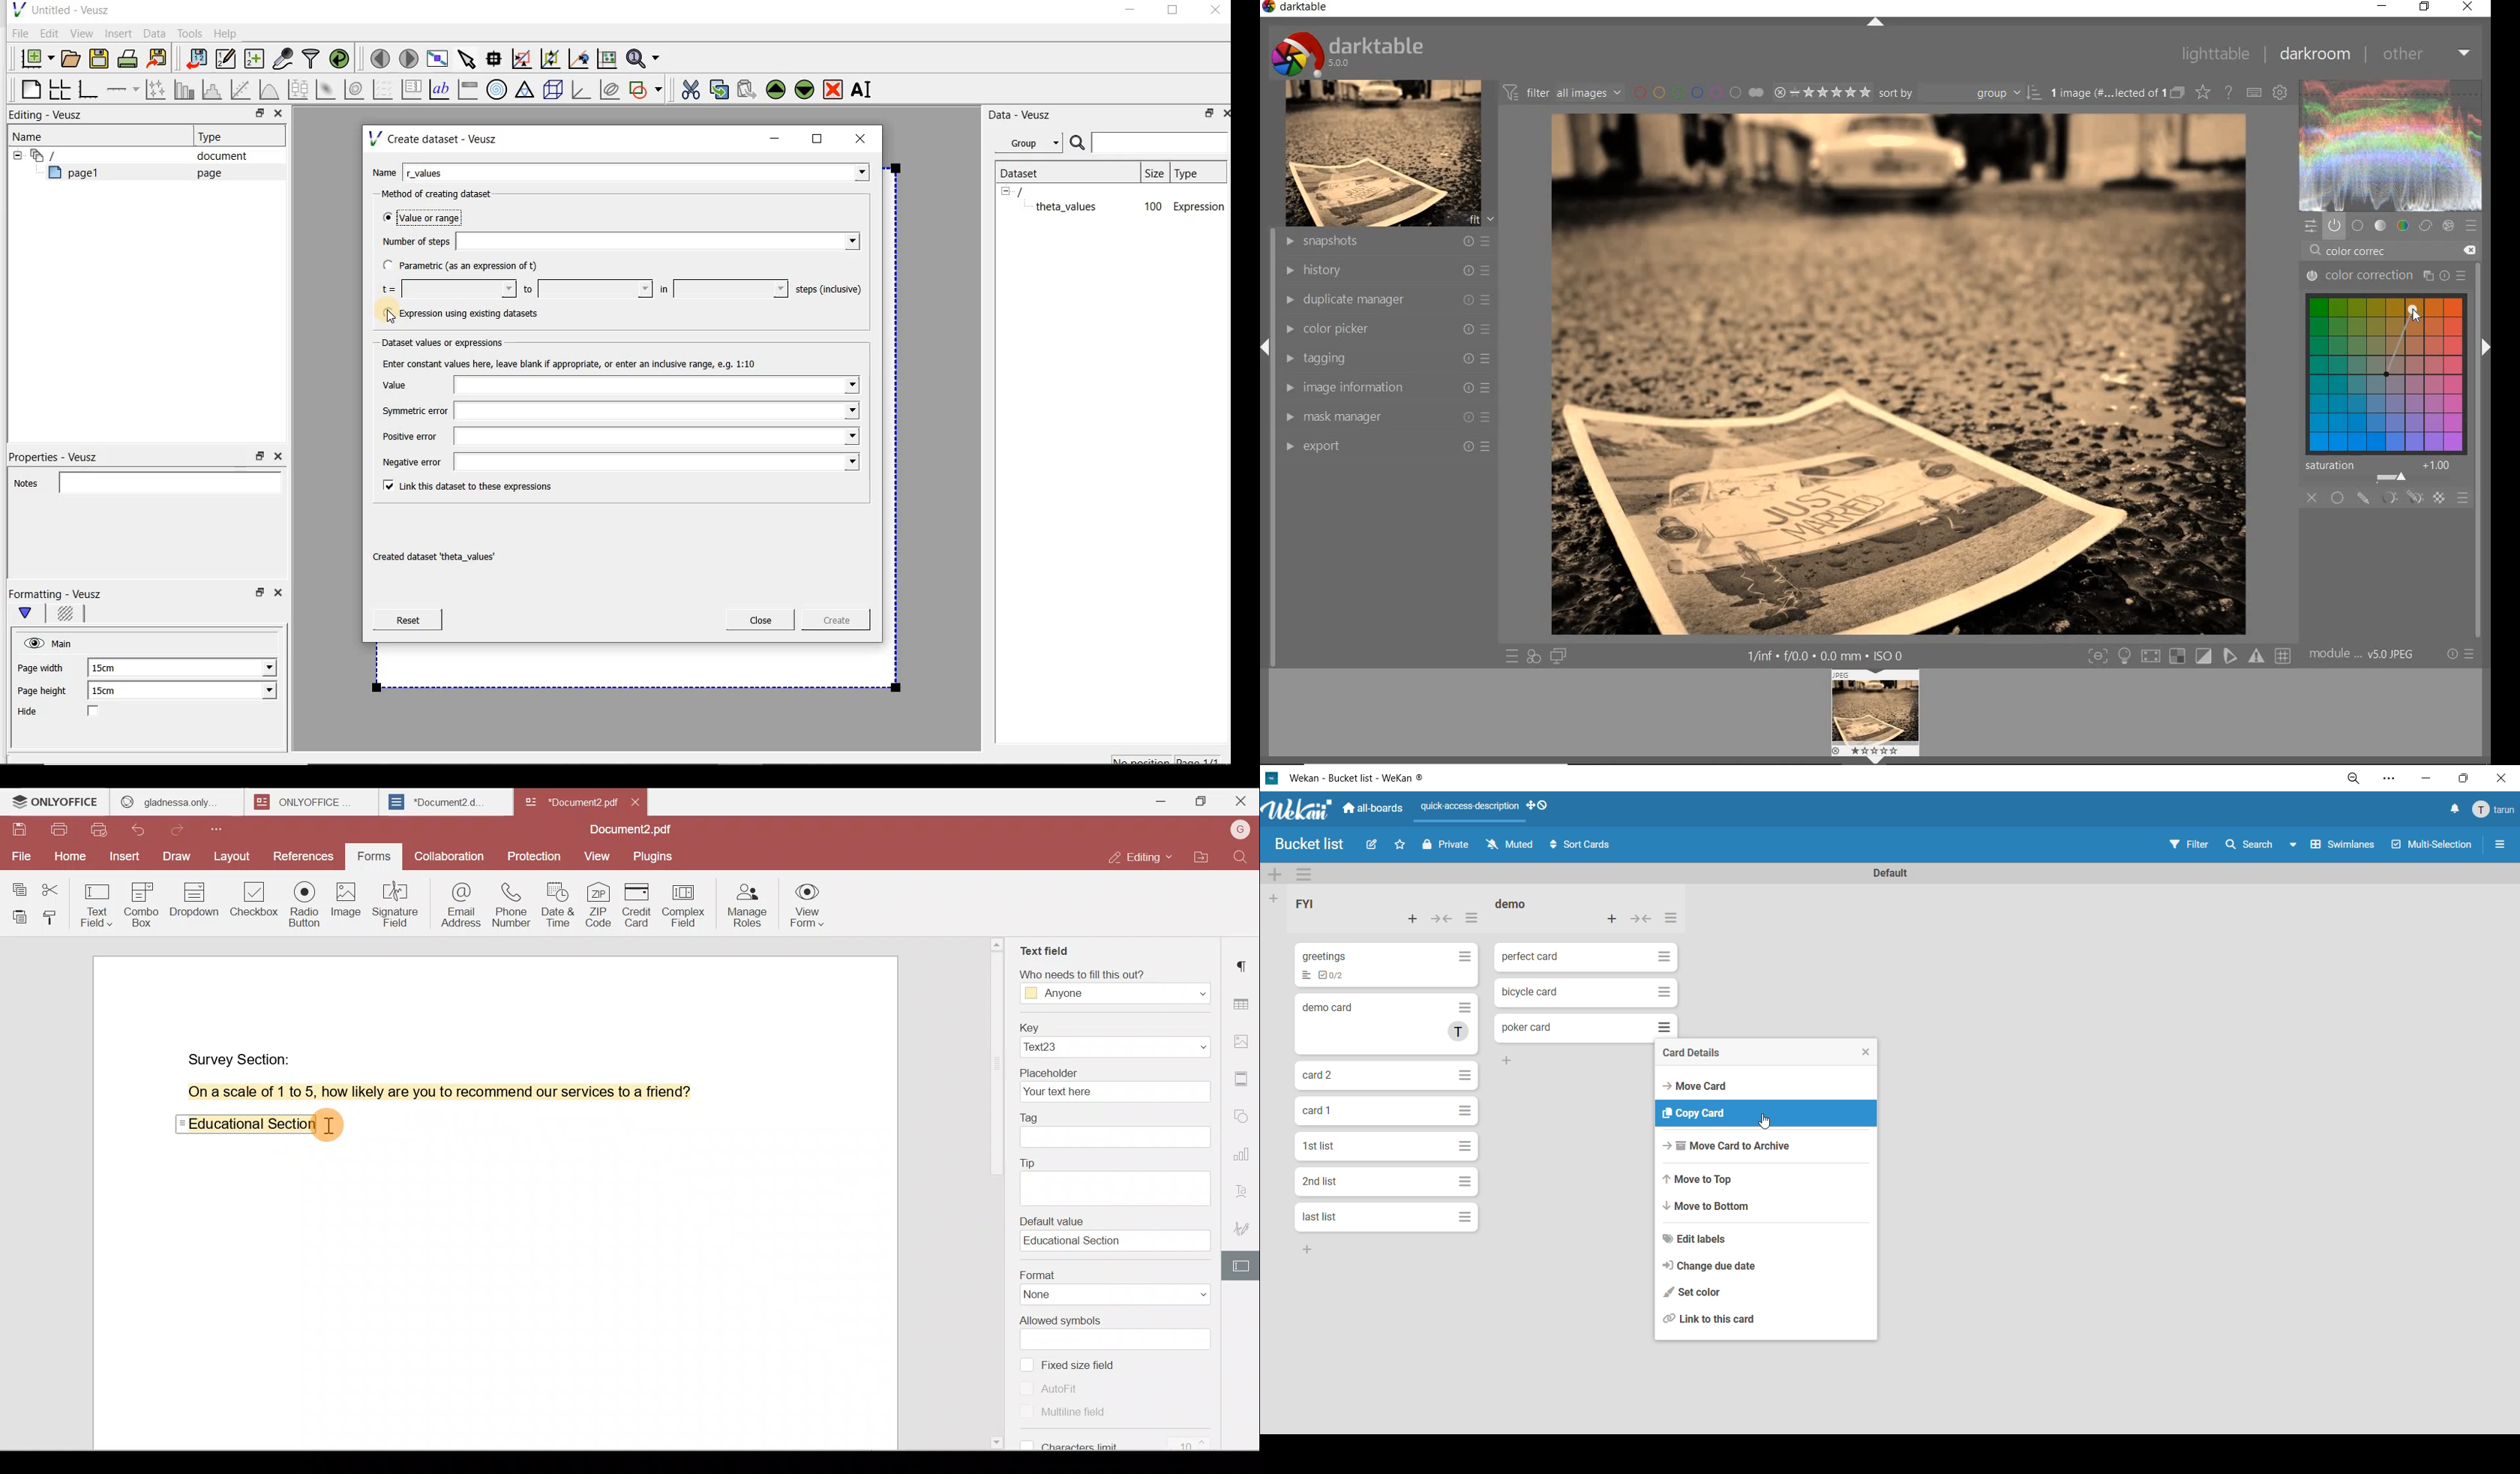  Describe the element at coordinates (1033, 191) in the screenshot. I see `/document name` at that location.